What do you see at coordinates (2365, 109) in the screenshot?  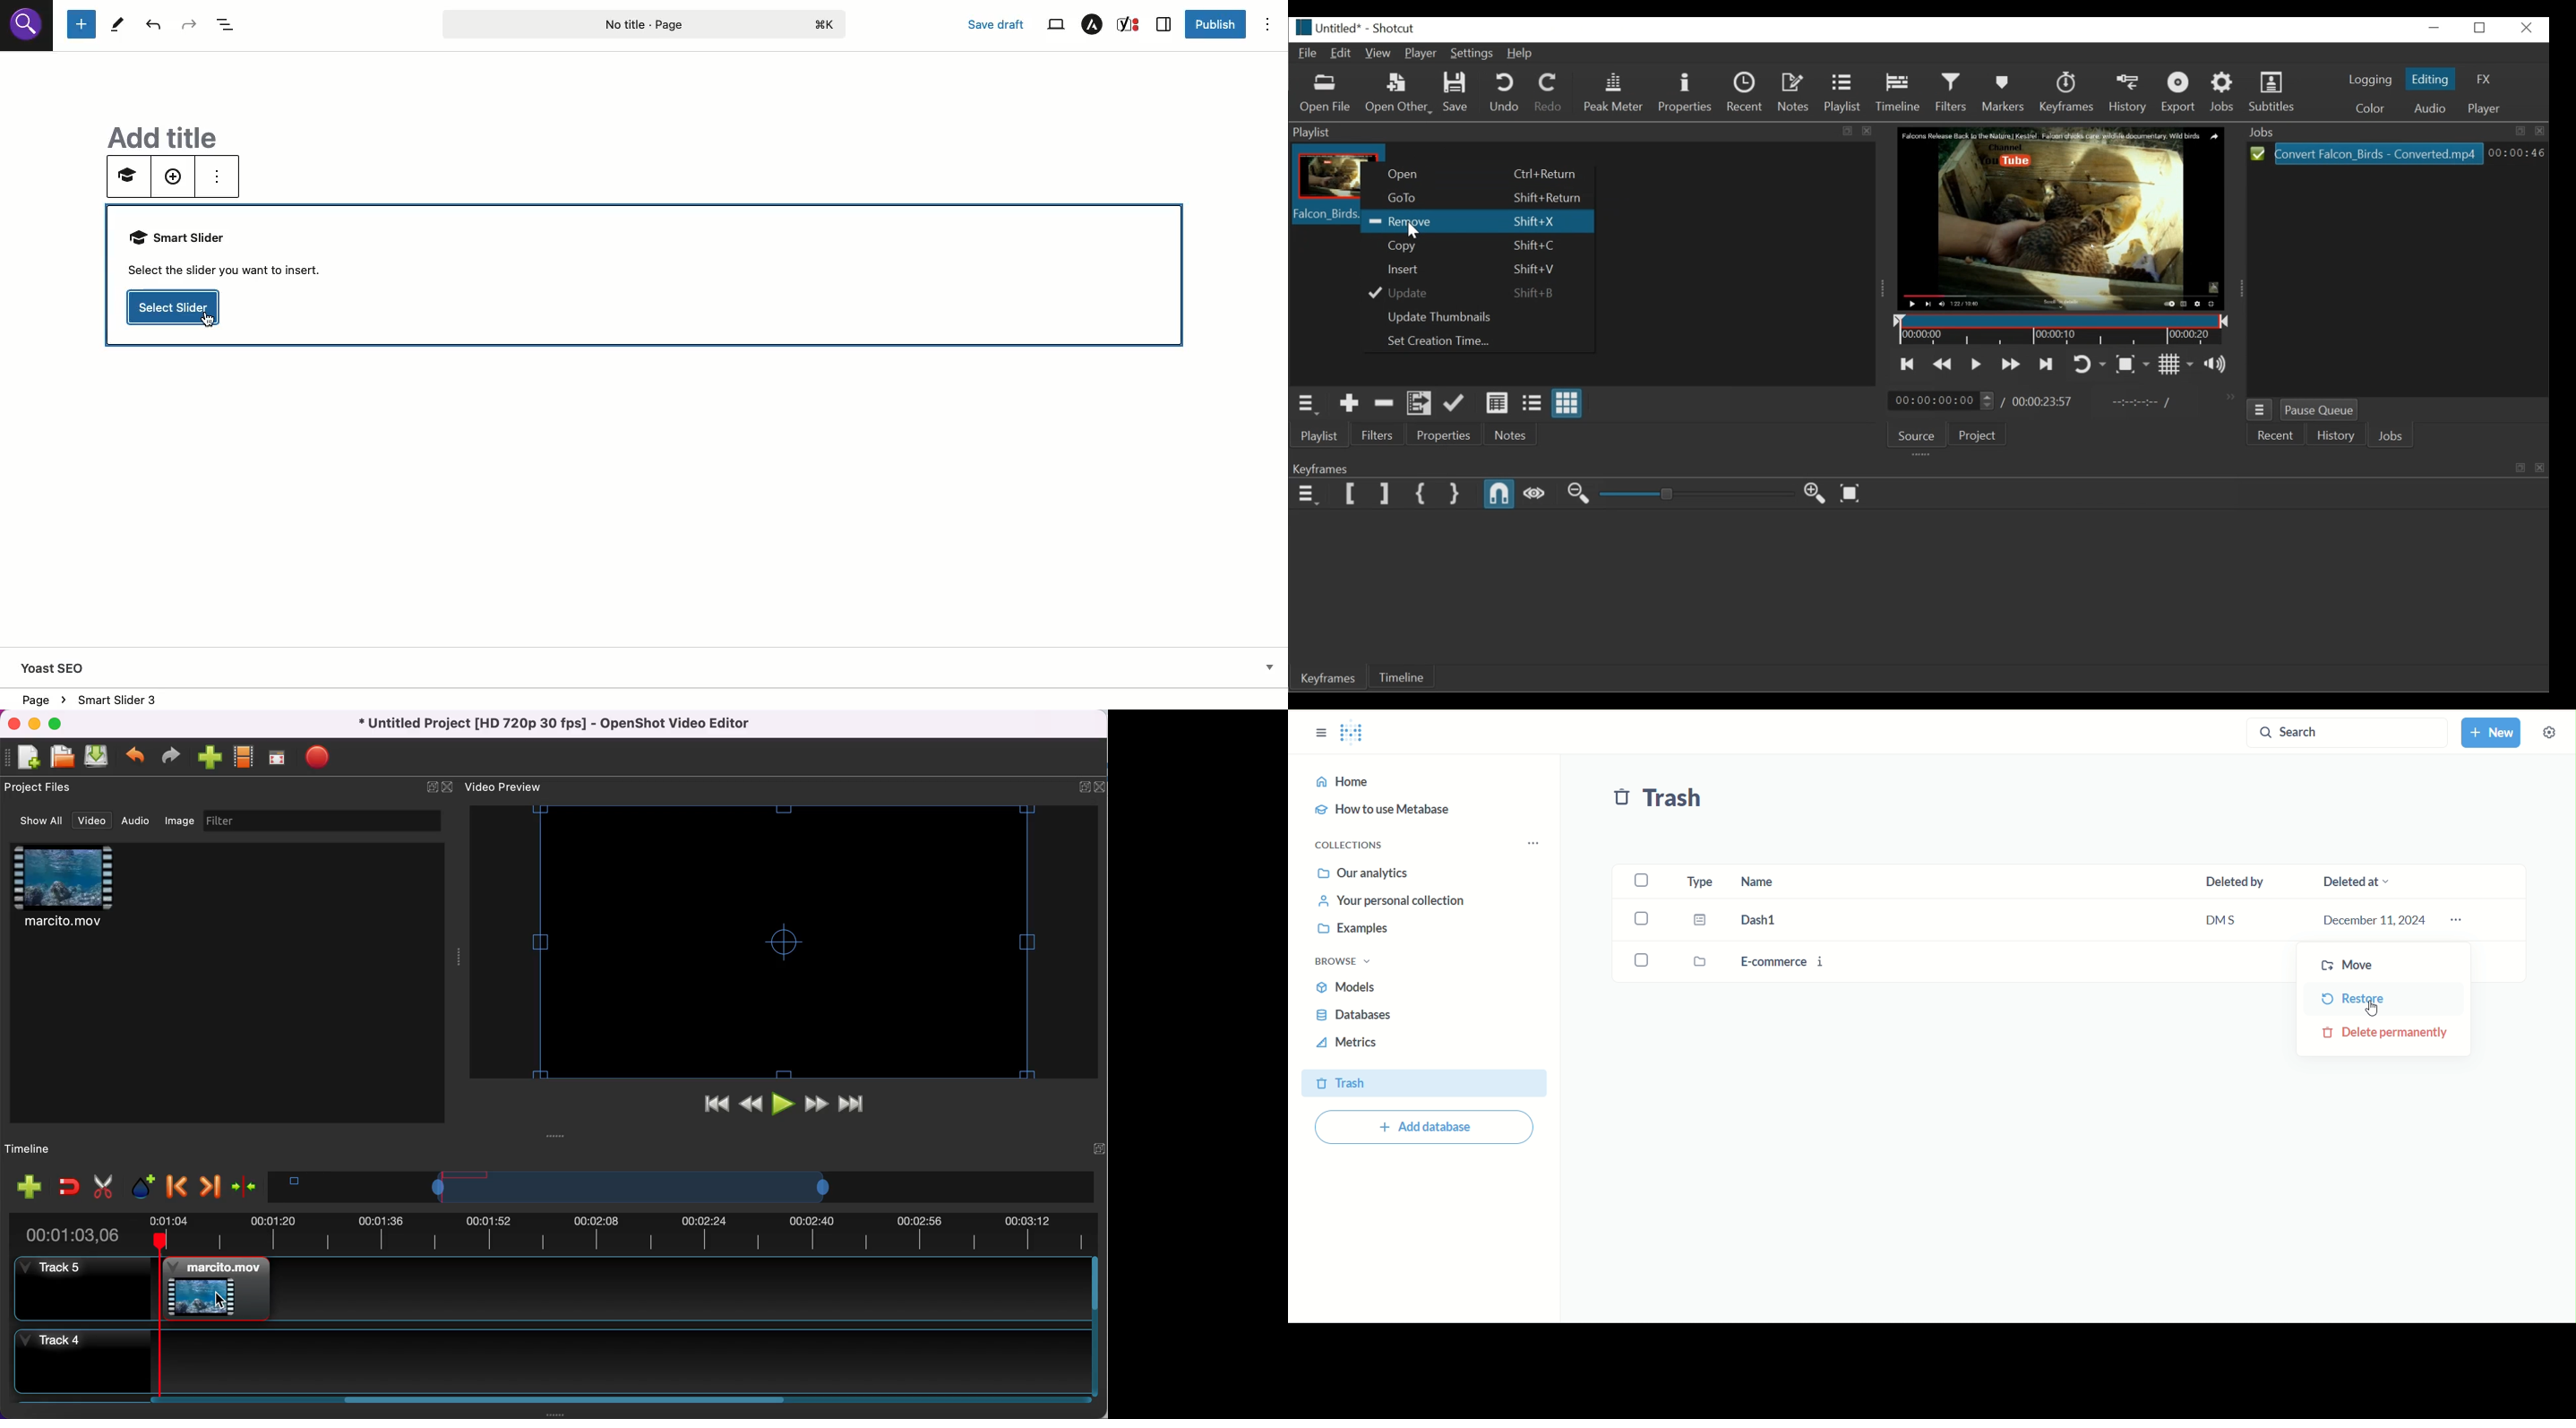 I see `Color` at bounding box center [2365, 109].